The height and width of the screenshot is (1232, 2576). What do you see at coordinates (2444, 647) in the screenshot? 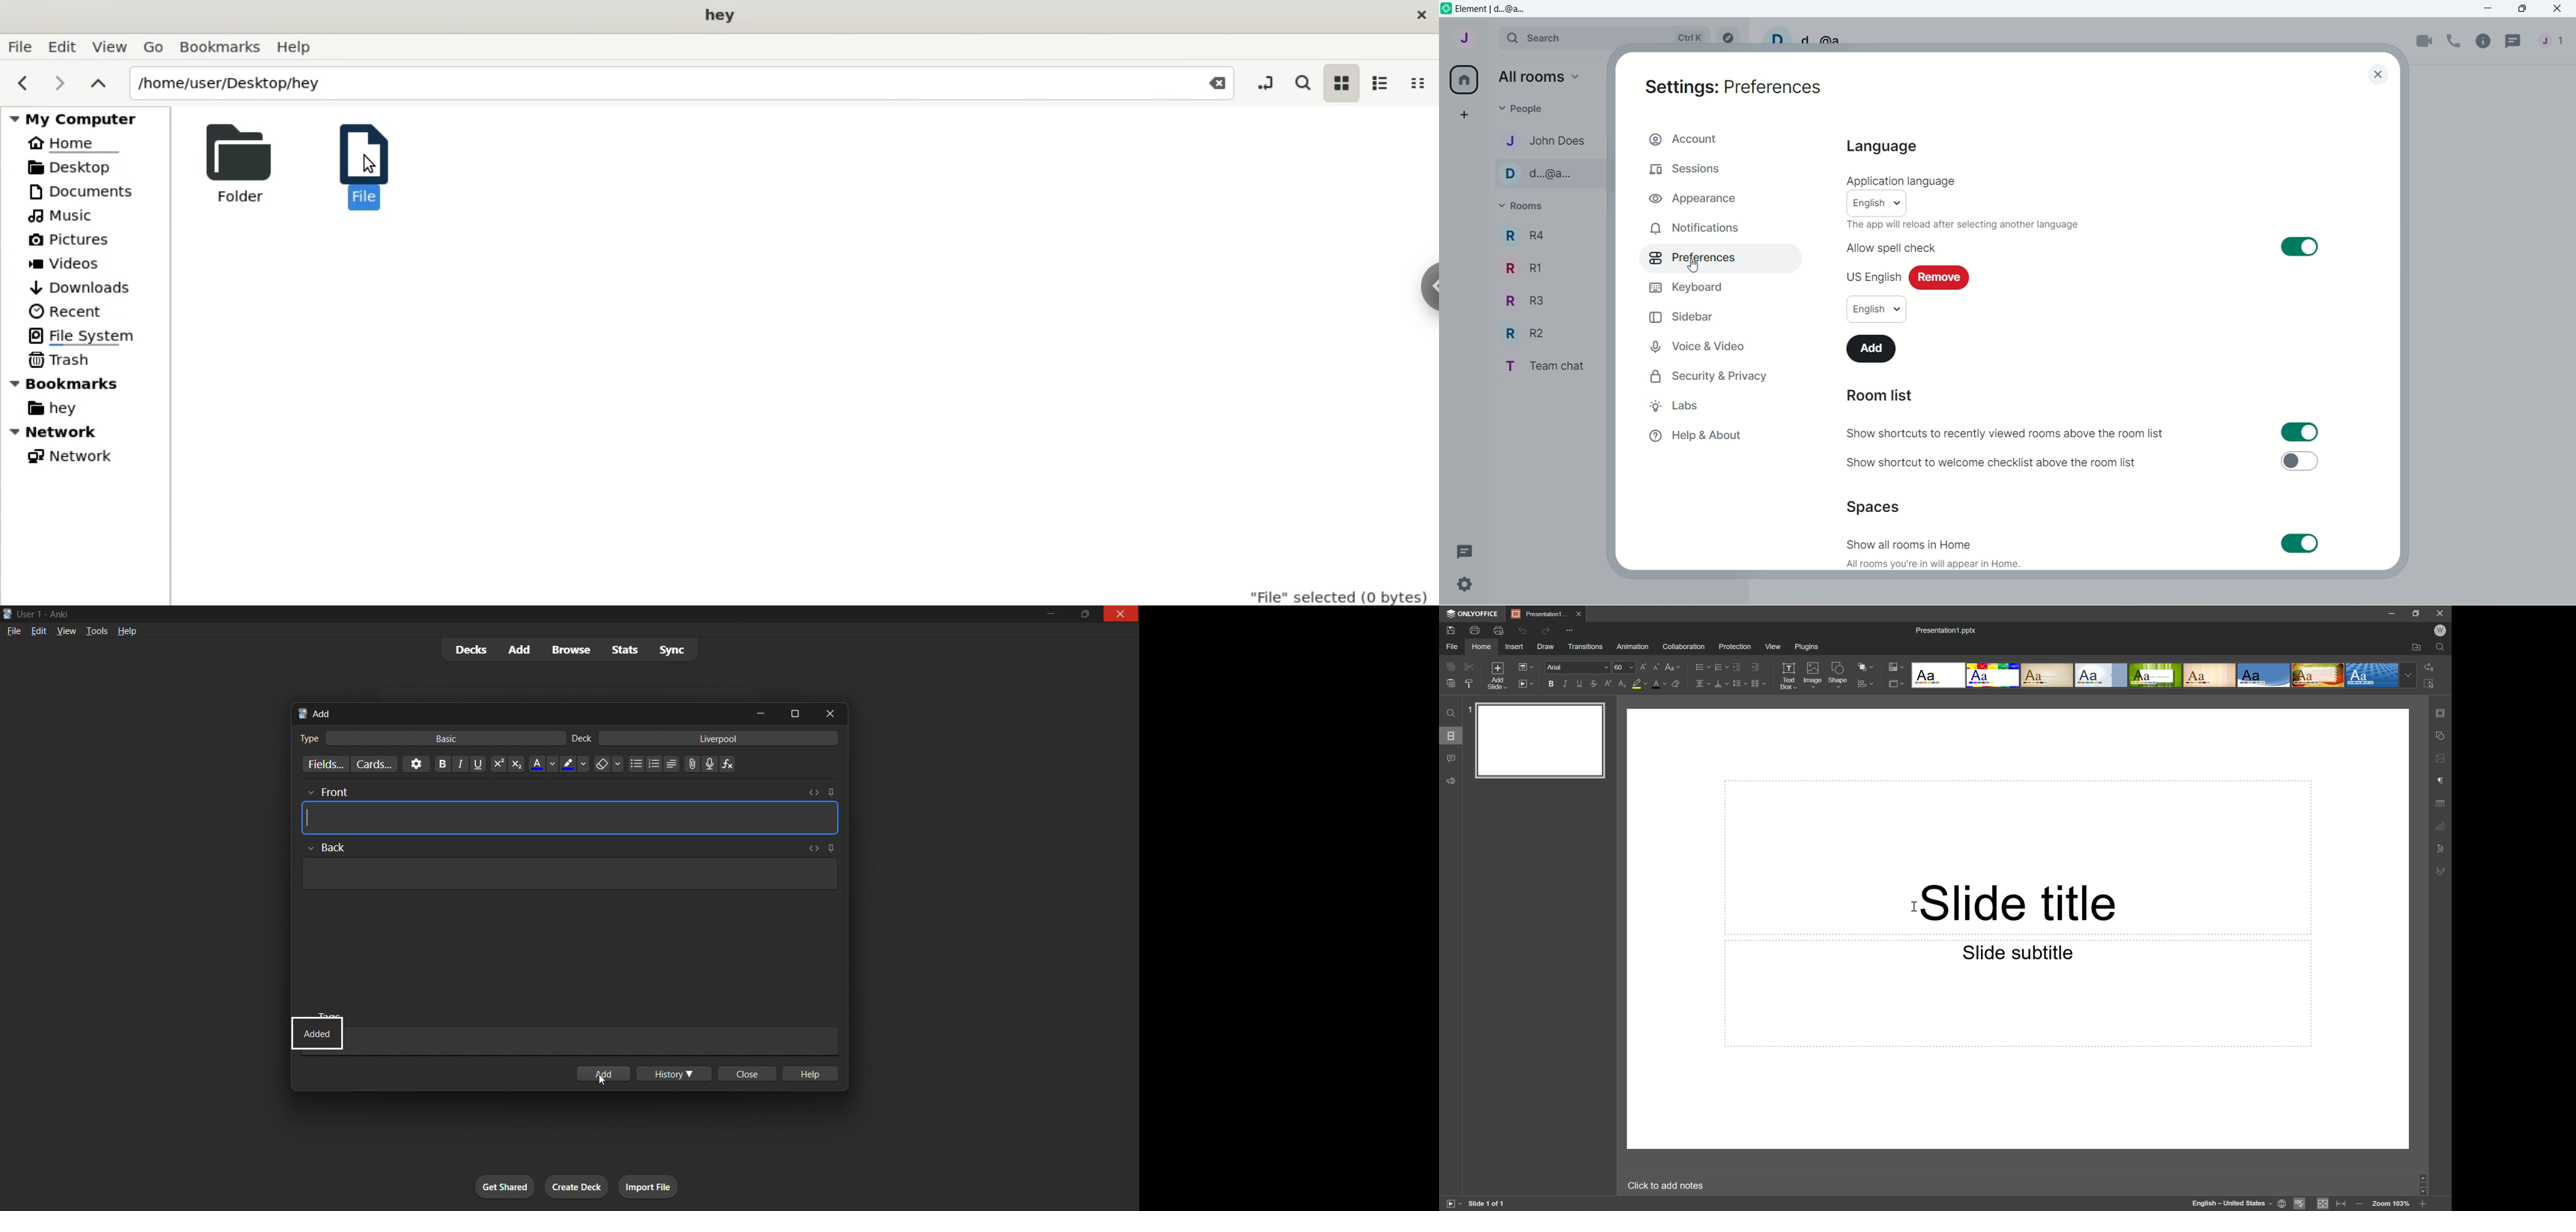
I see `Find` at bounding box center [2444, 647].